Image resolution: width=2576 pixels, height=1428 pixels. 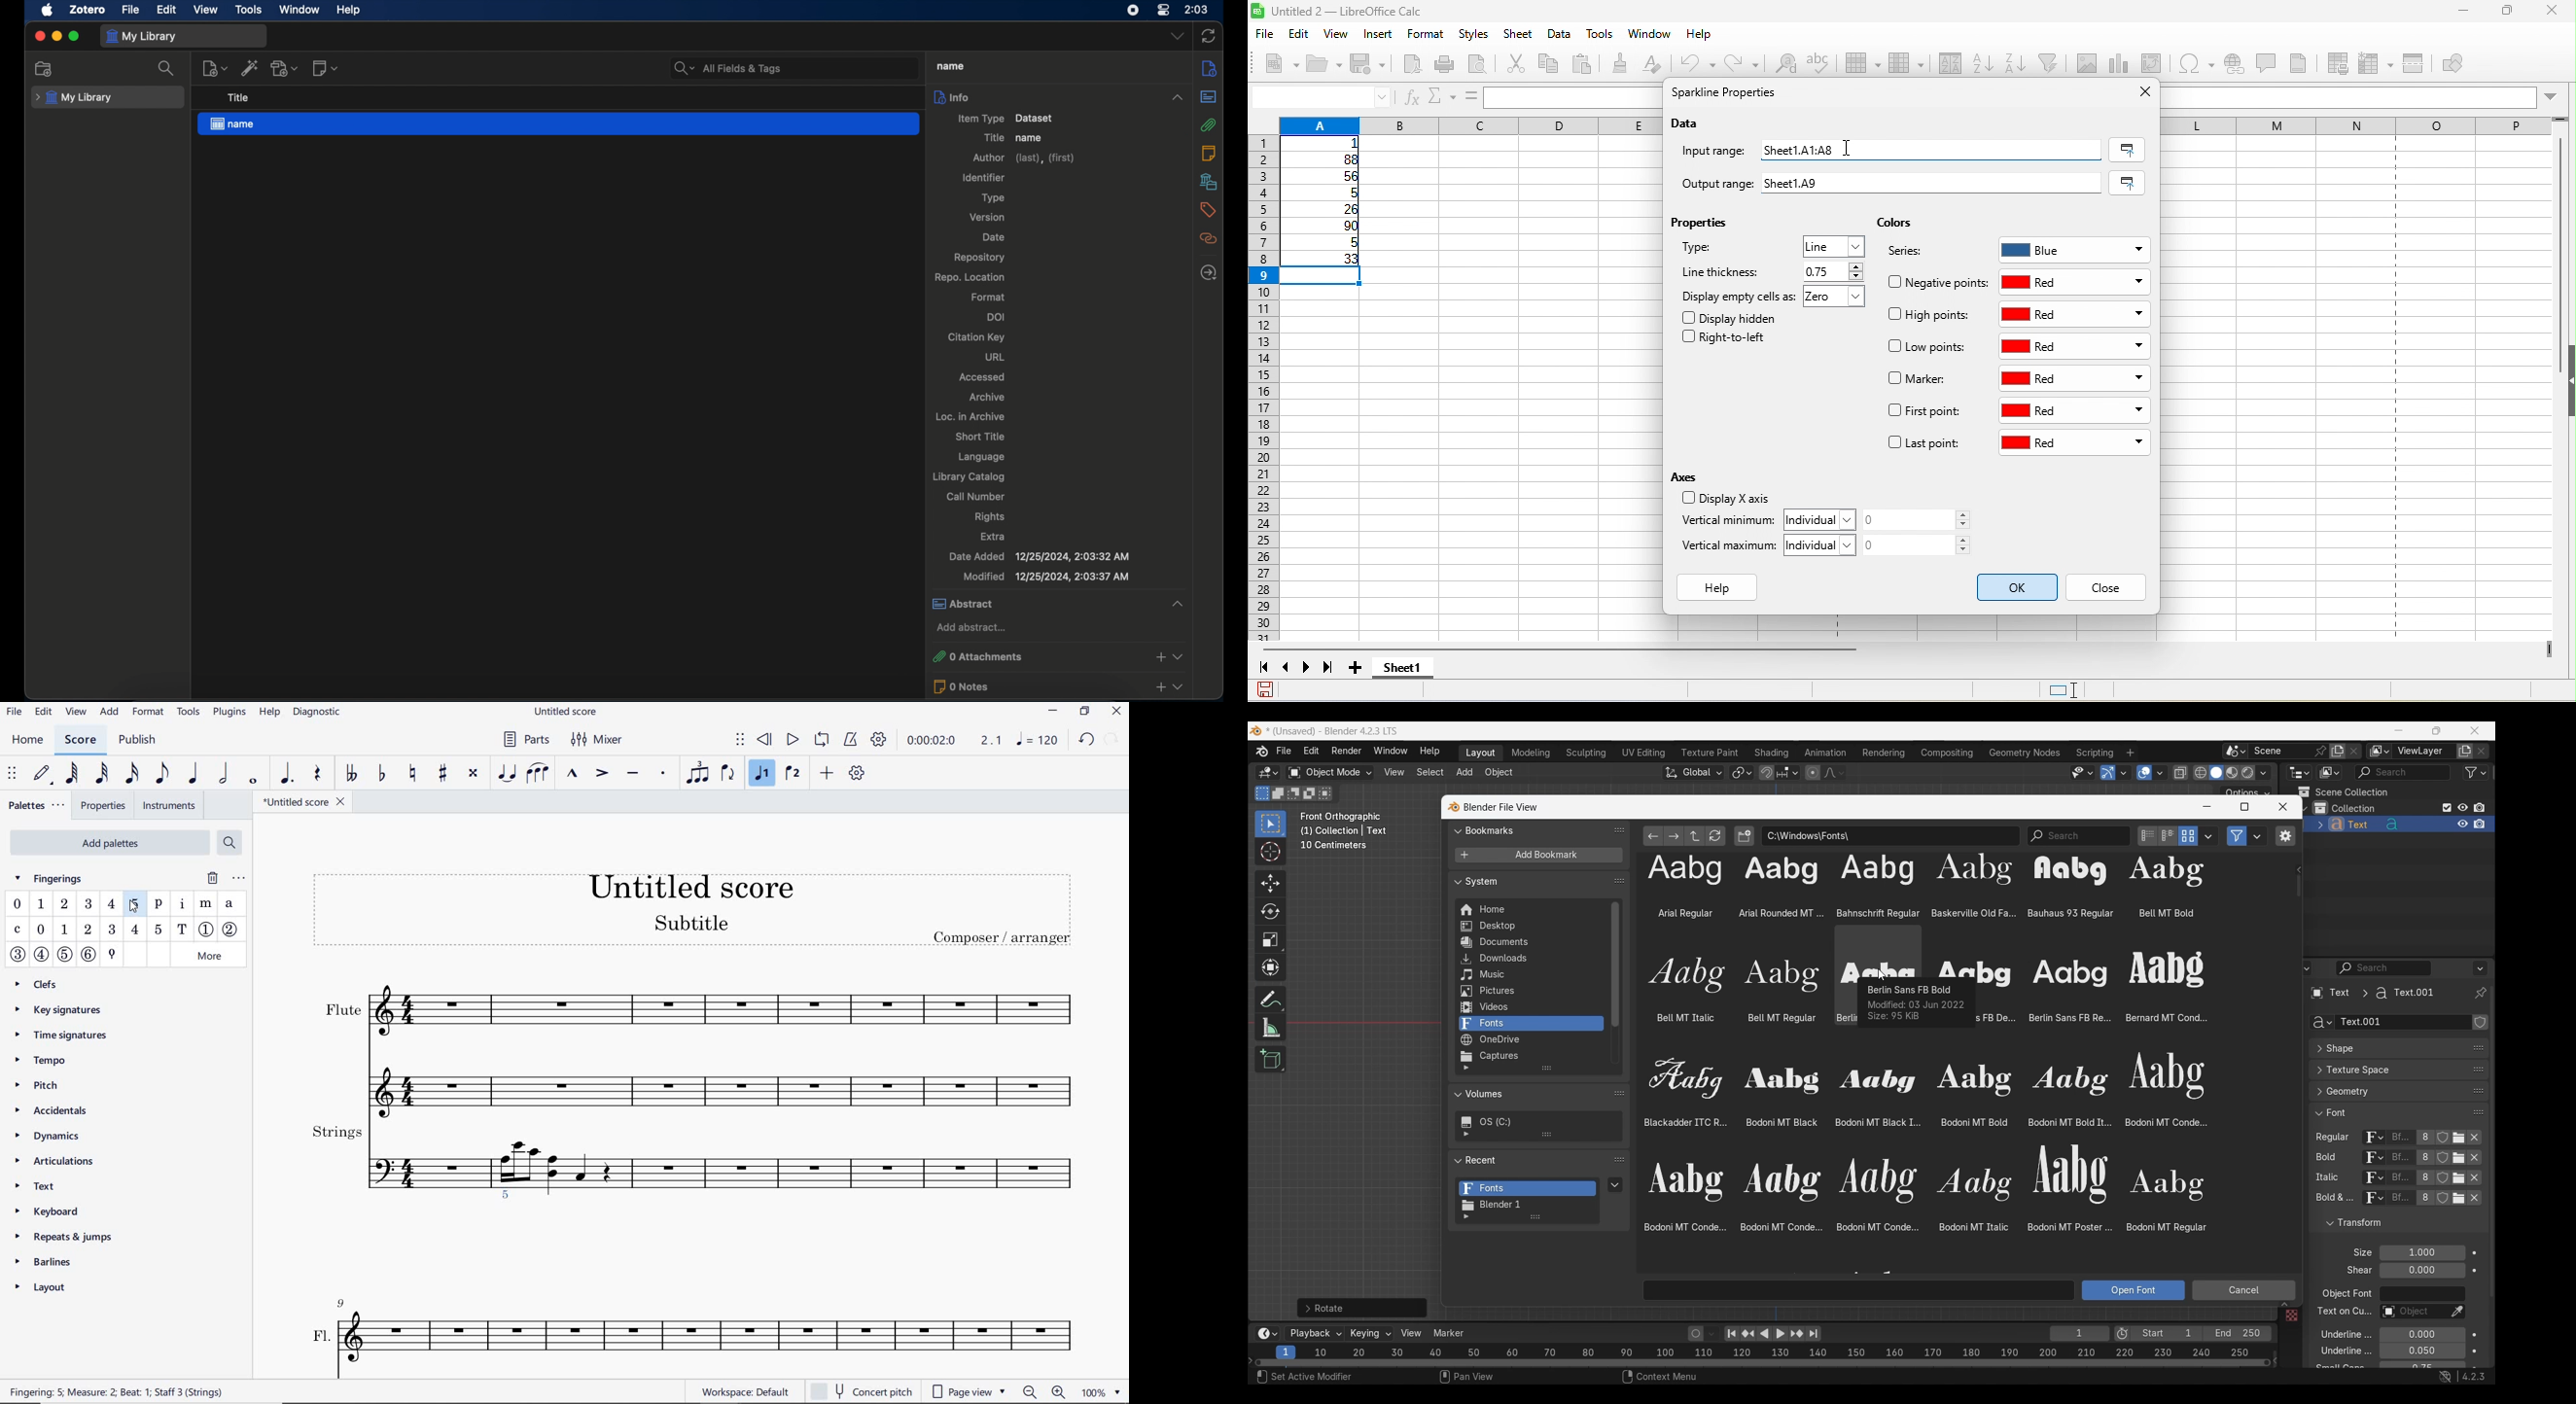 I want to click on line thickness, so click(x=1723, y=271).